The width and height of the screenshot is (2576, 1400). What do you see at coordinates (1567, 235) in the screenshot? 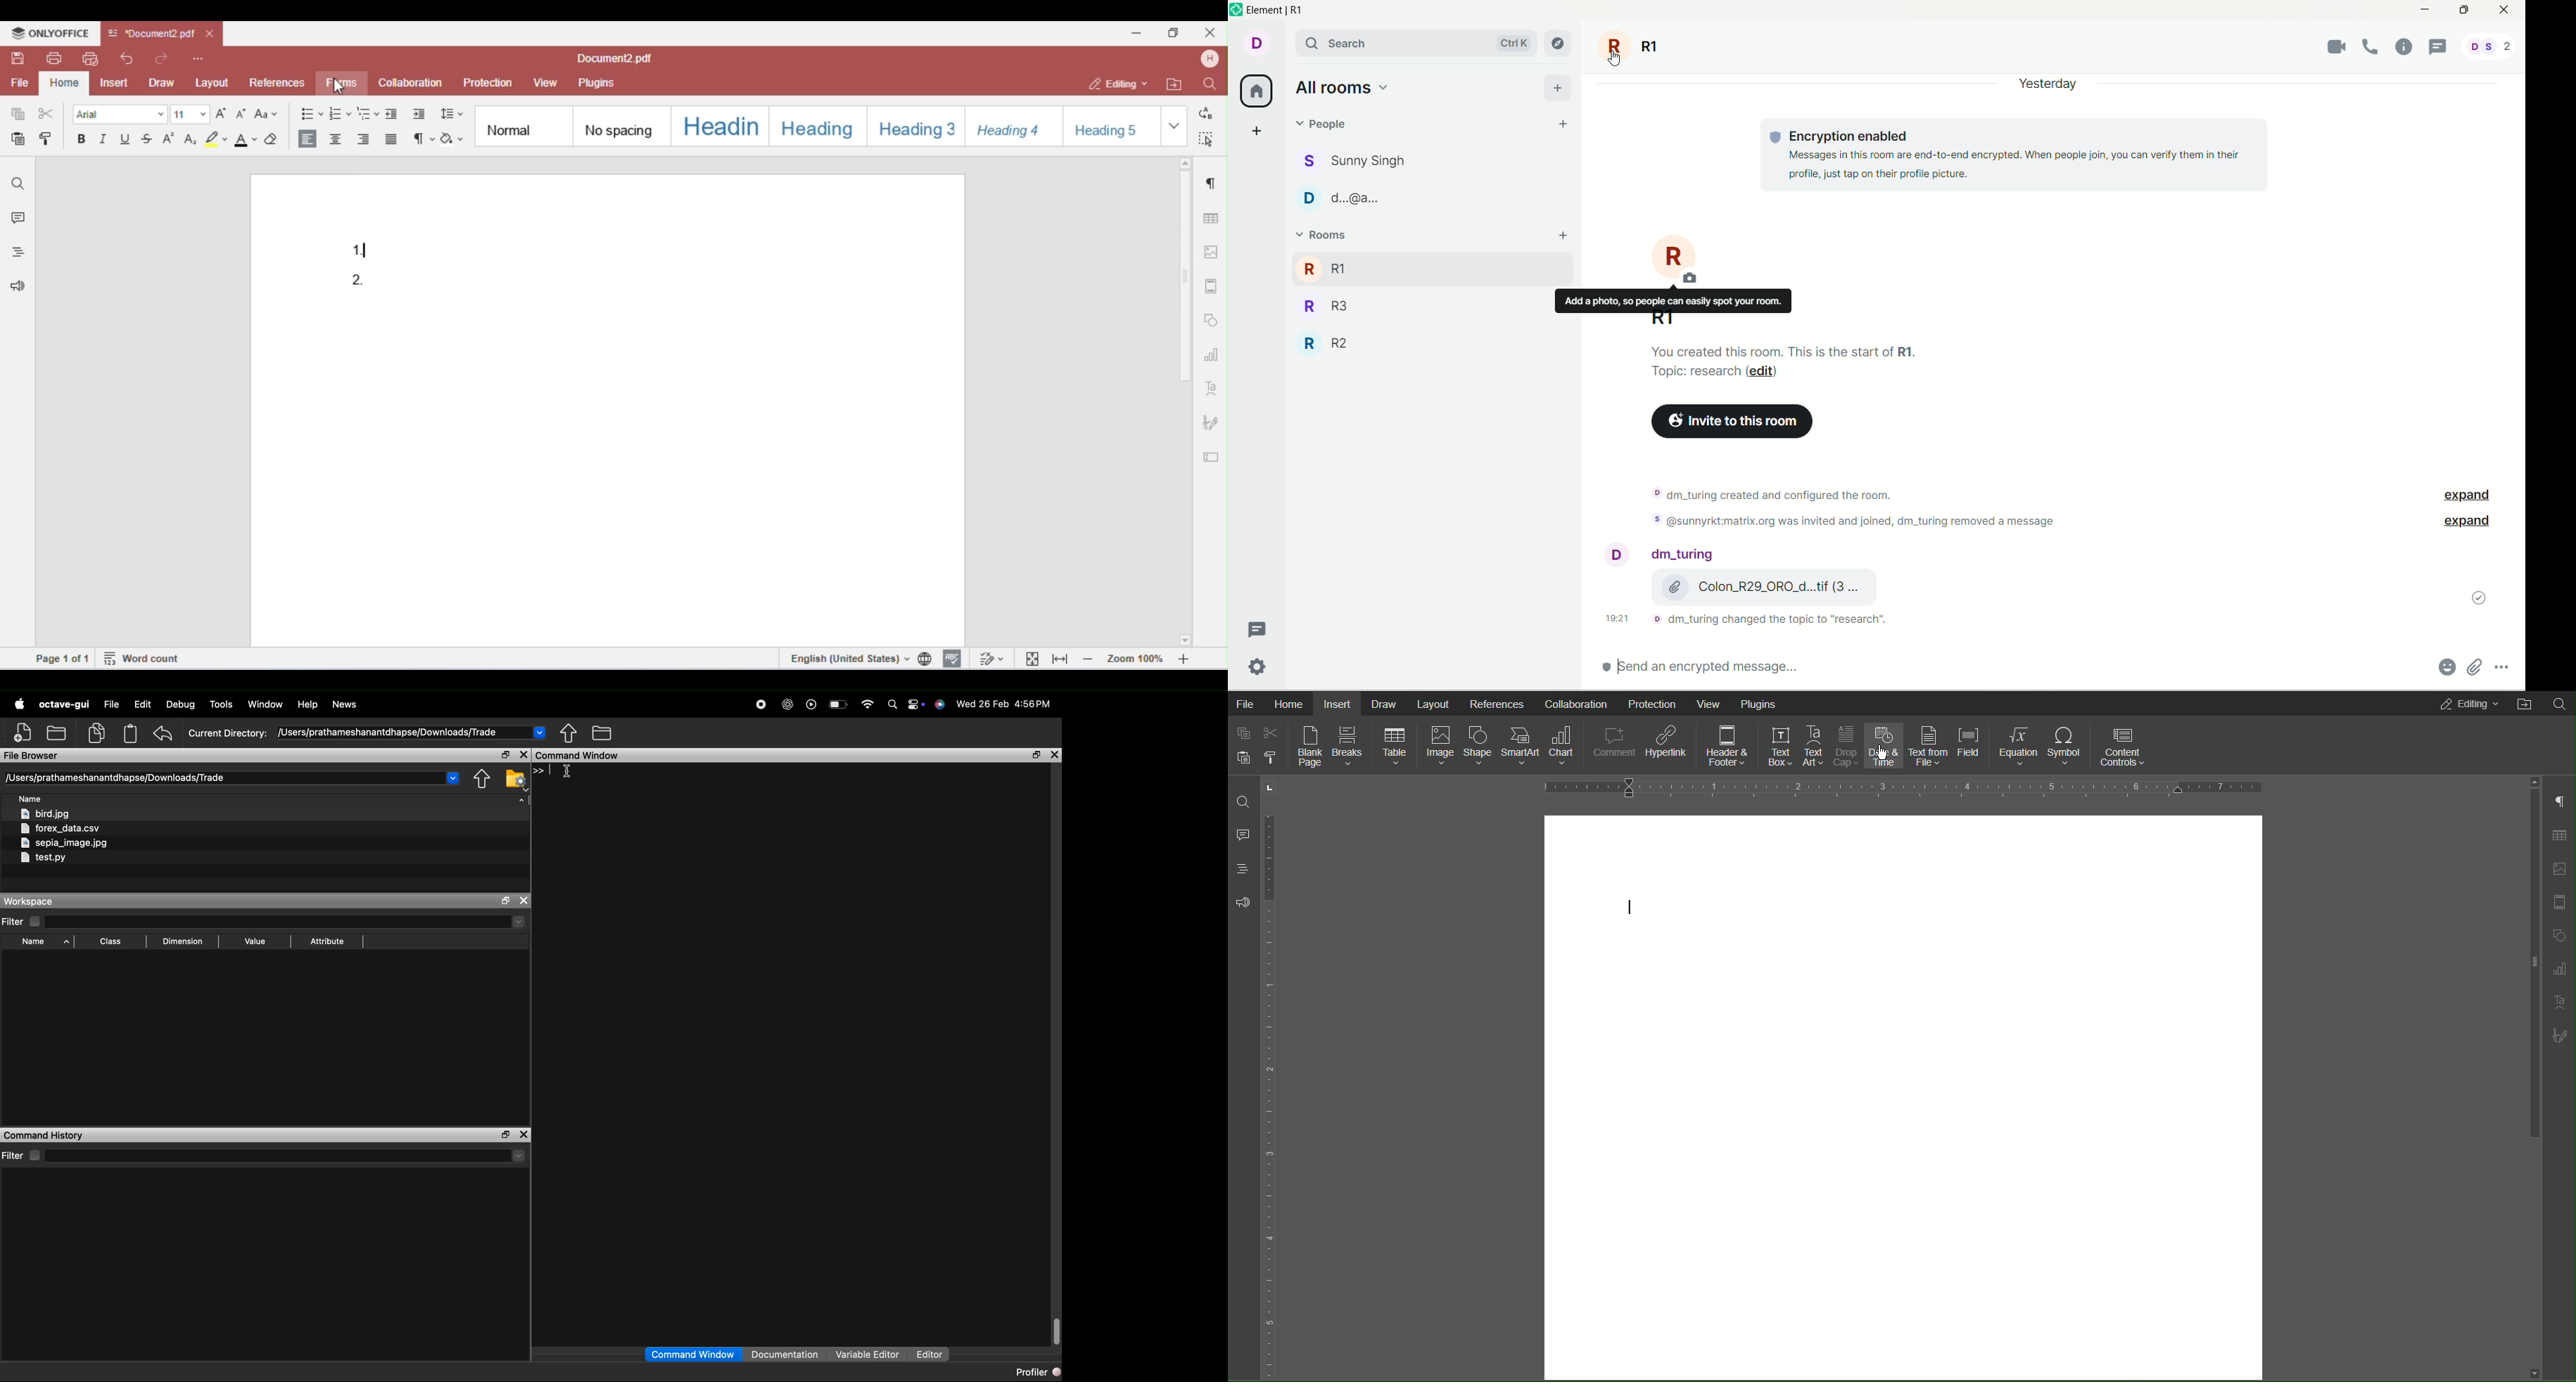
I see `add` at bounding box center [1567, 235].